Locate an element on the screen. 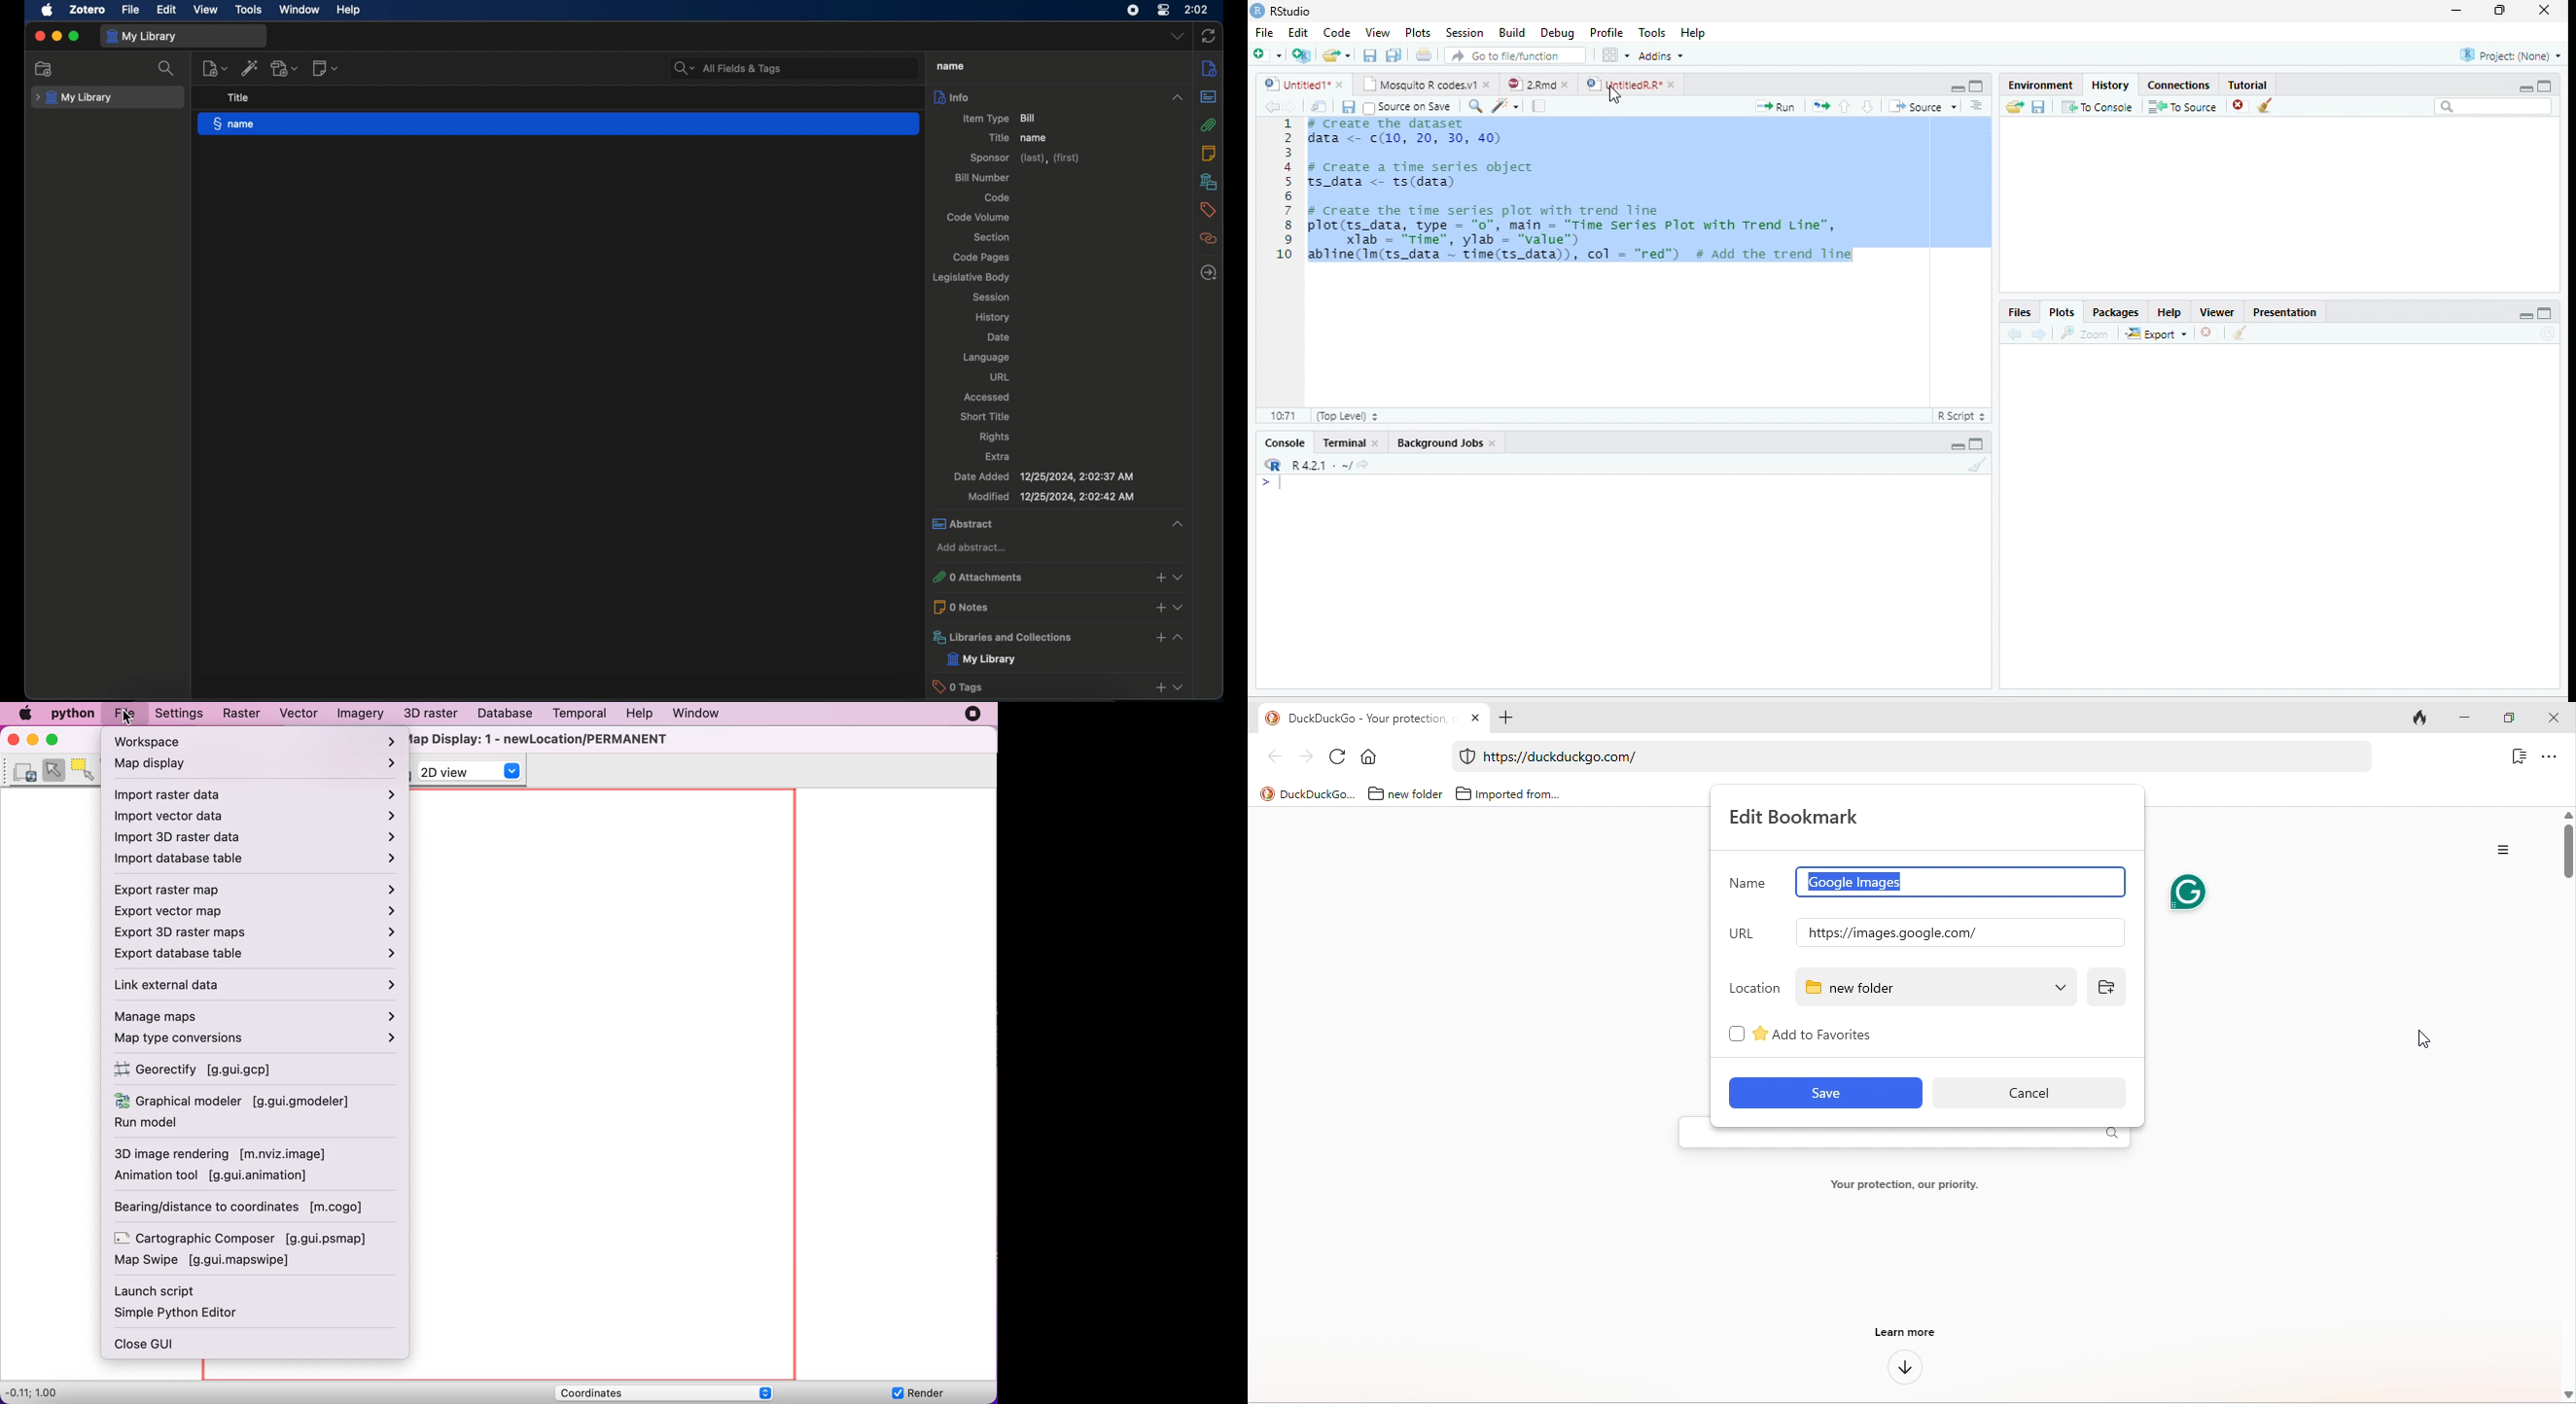  Clear all plots is located at coordinates (2241, 333).